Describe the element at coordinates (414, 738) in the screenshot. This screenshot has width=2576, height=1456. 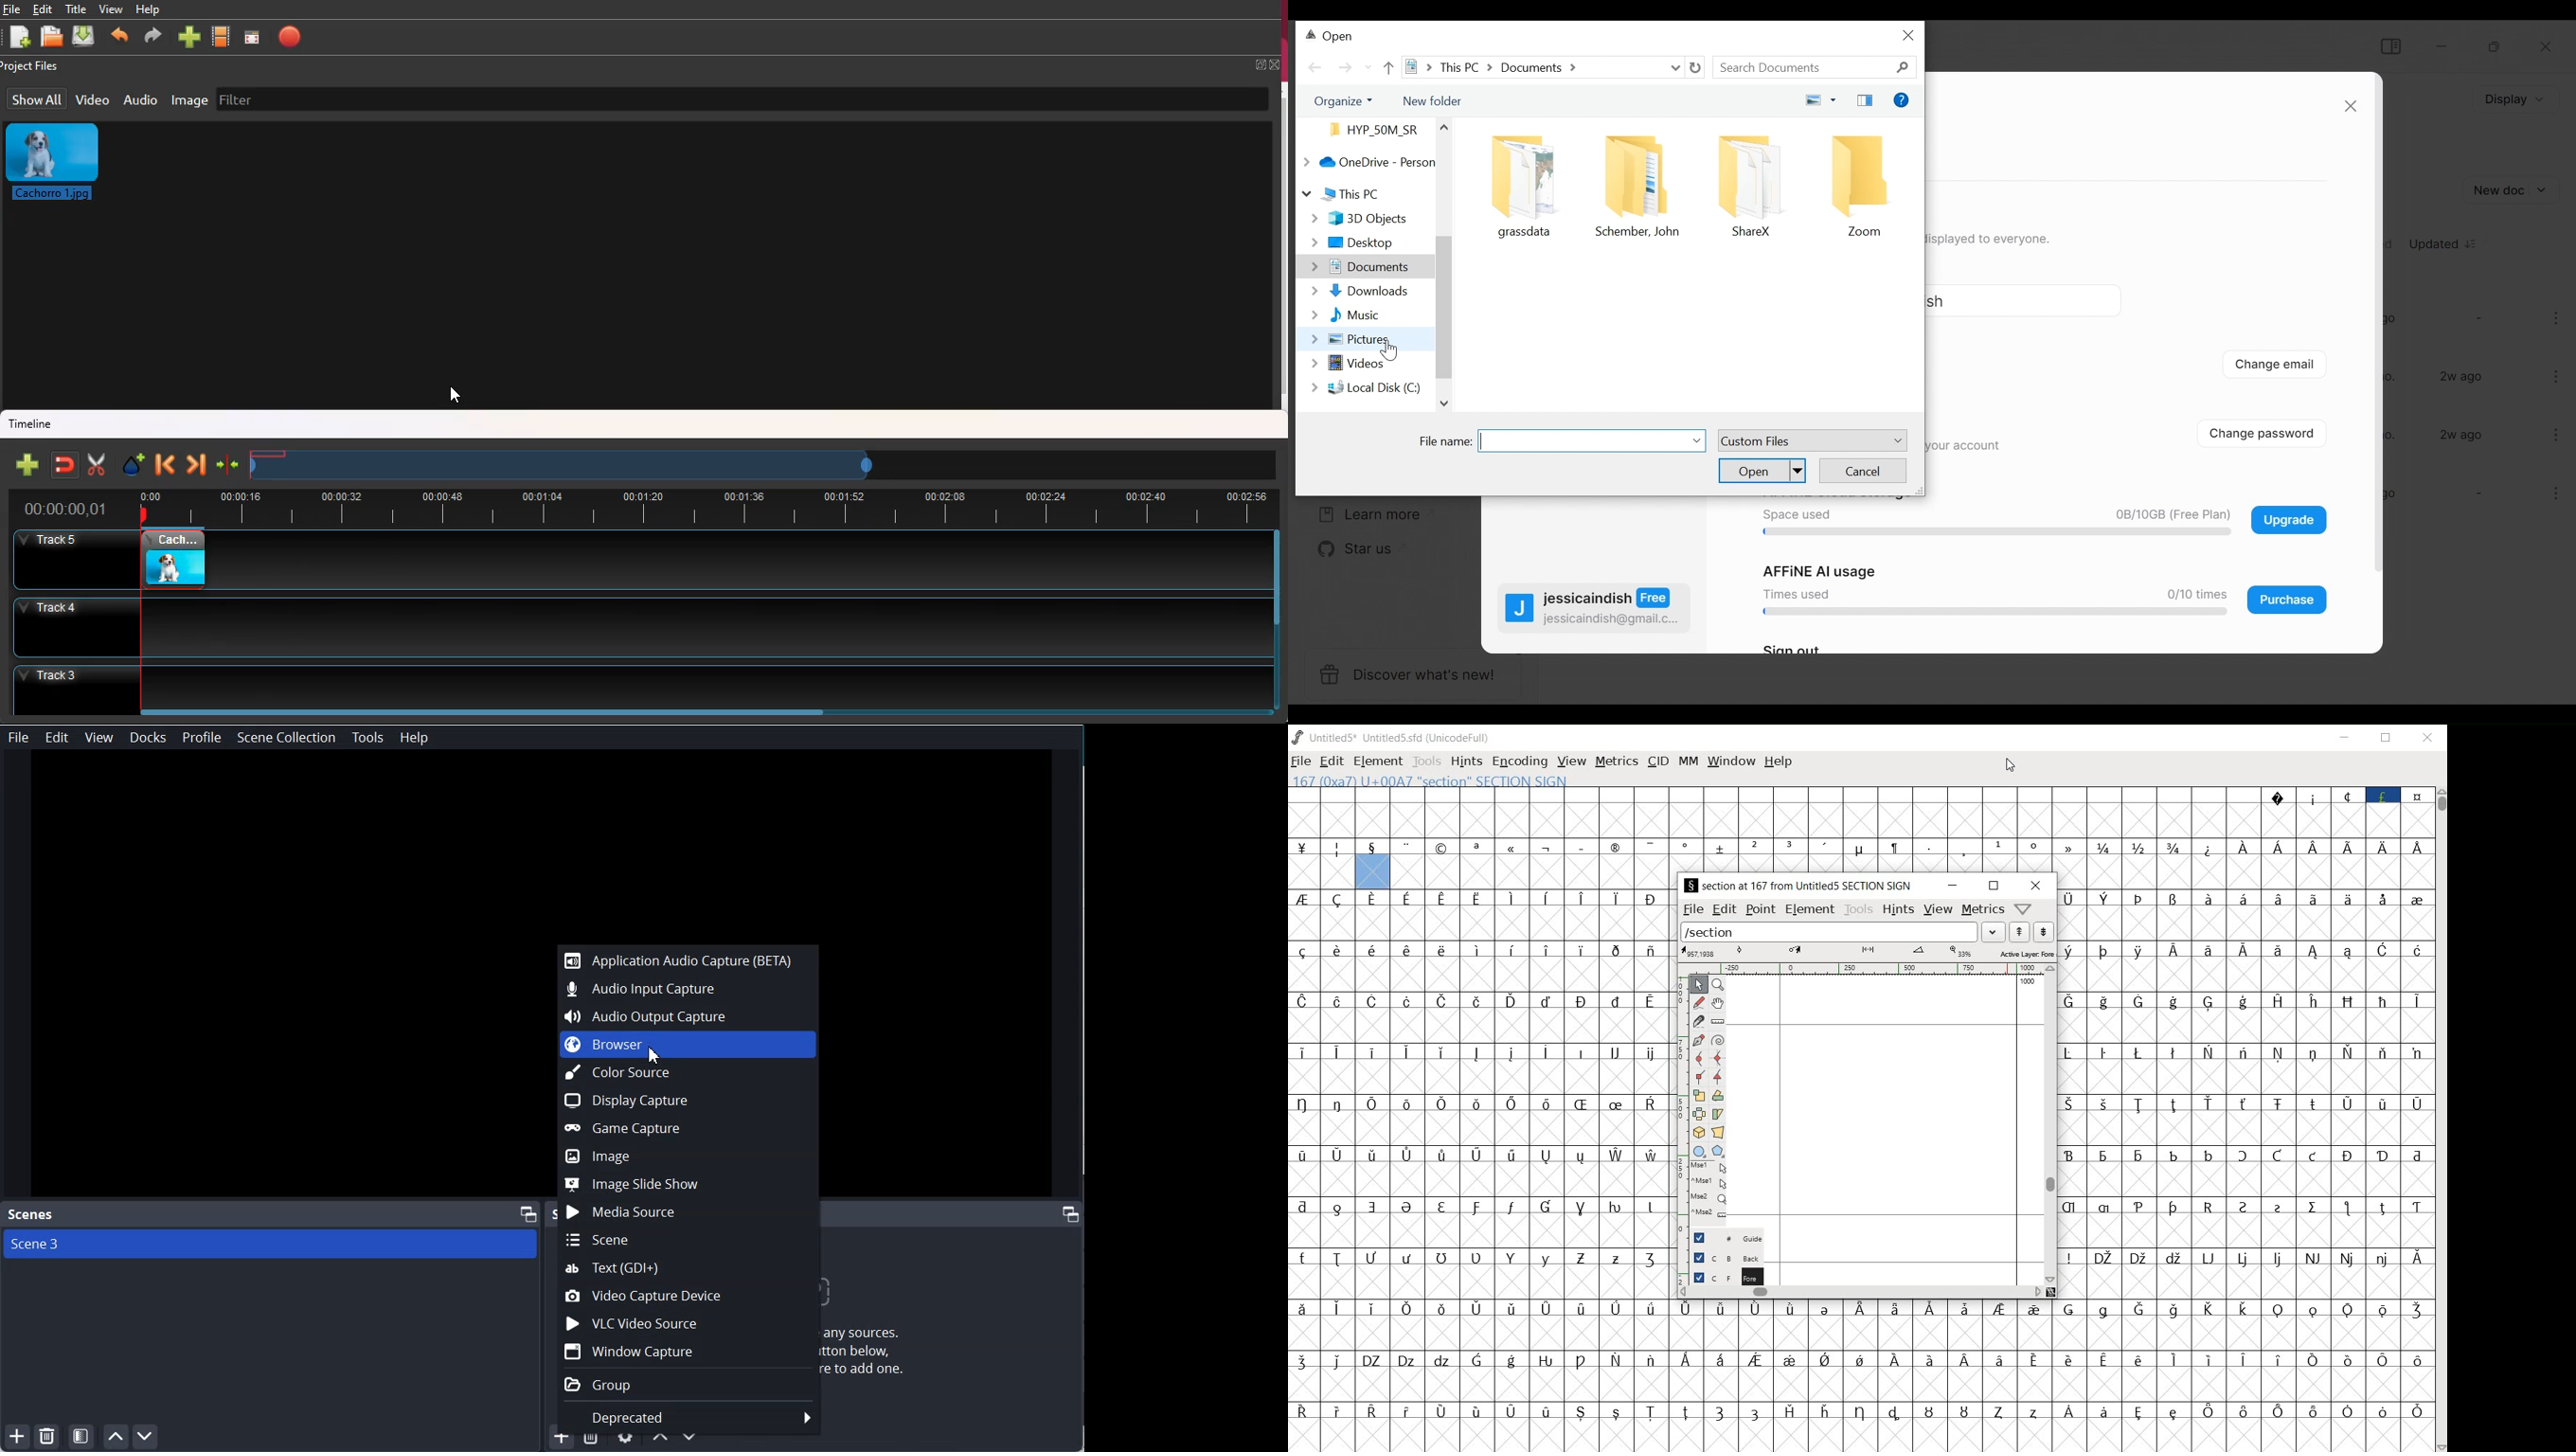
I see `Help` at that location.